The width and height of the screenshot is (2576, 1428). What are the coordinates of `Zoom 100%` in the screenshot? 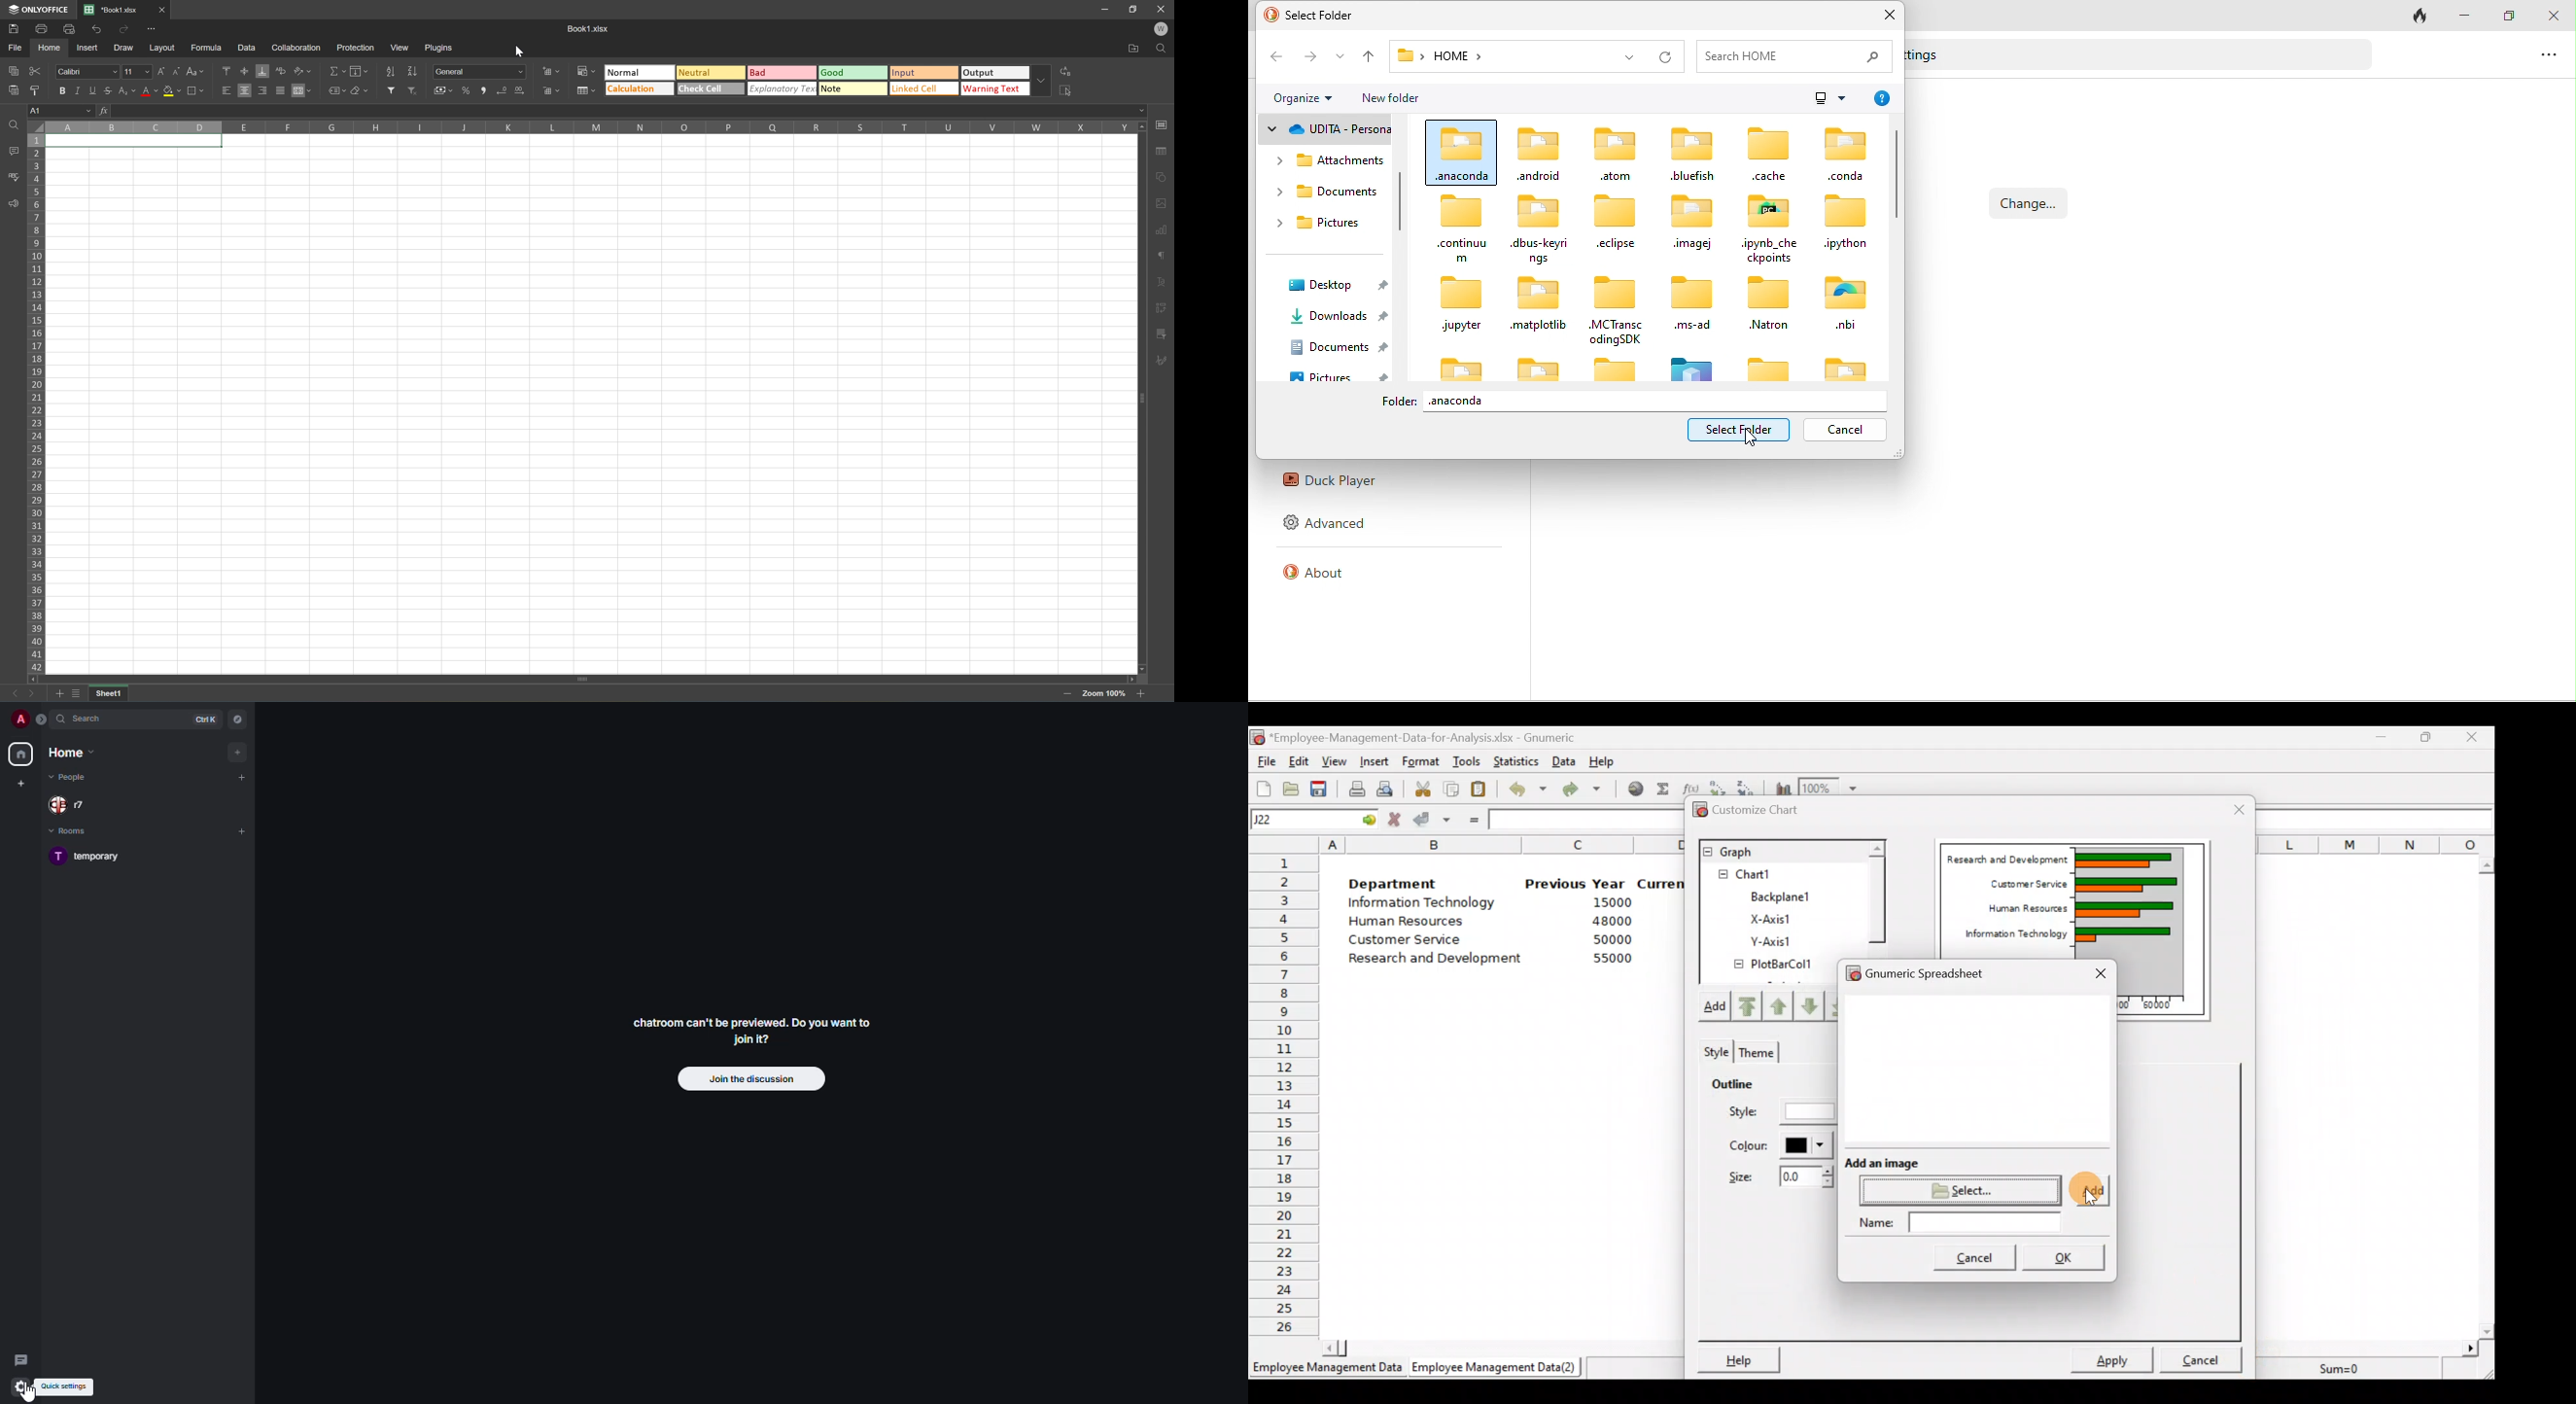 It's located at (1102, 694).